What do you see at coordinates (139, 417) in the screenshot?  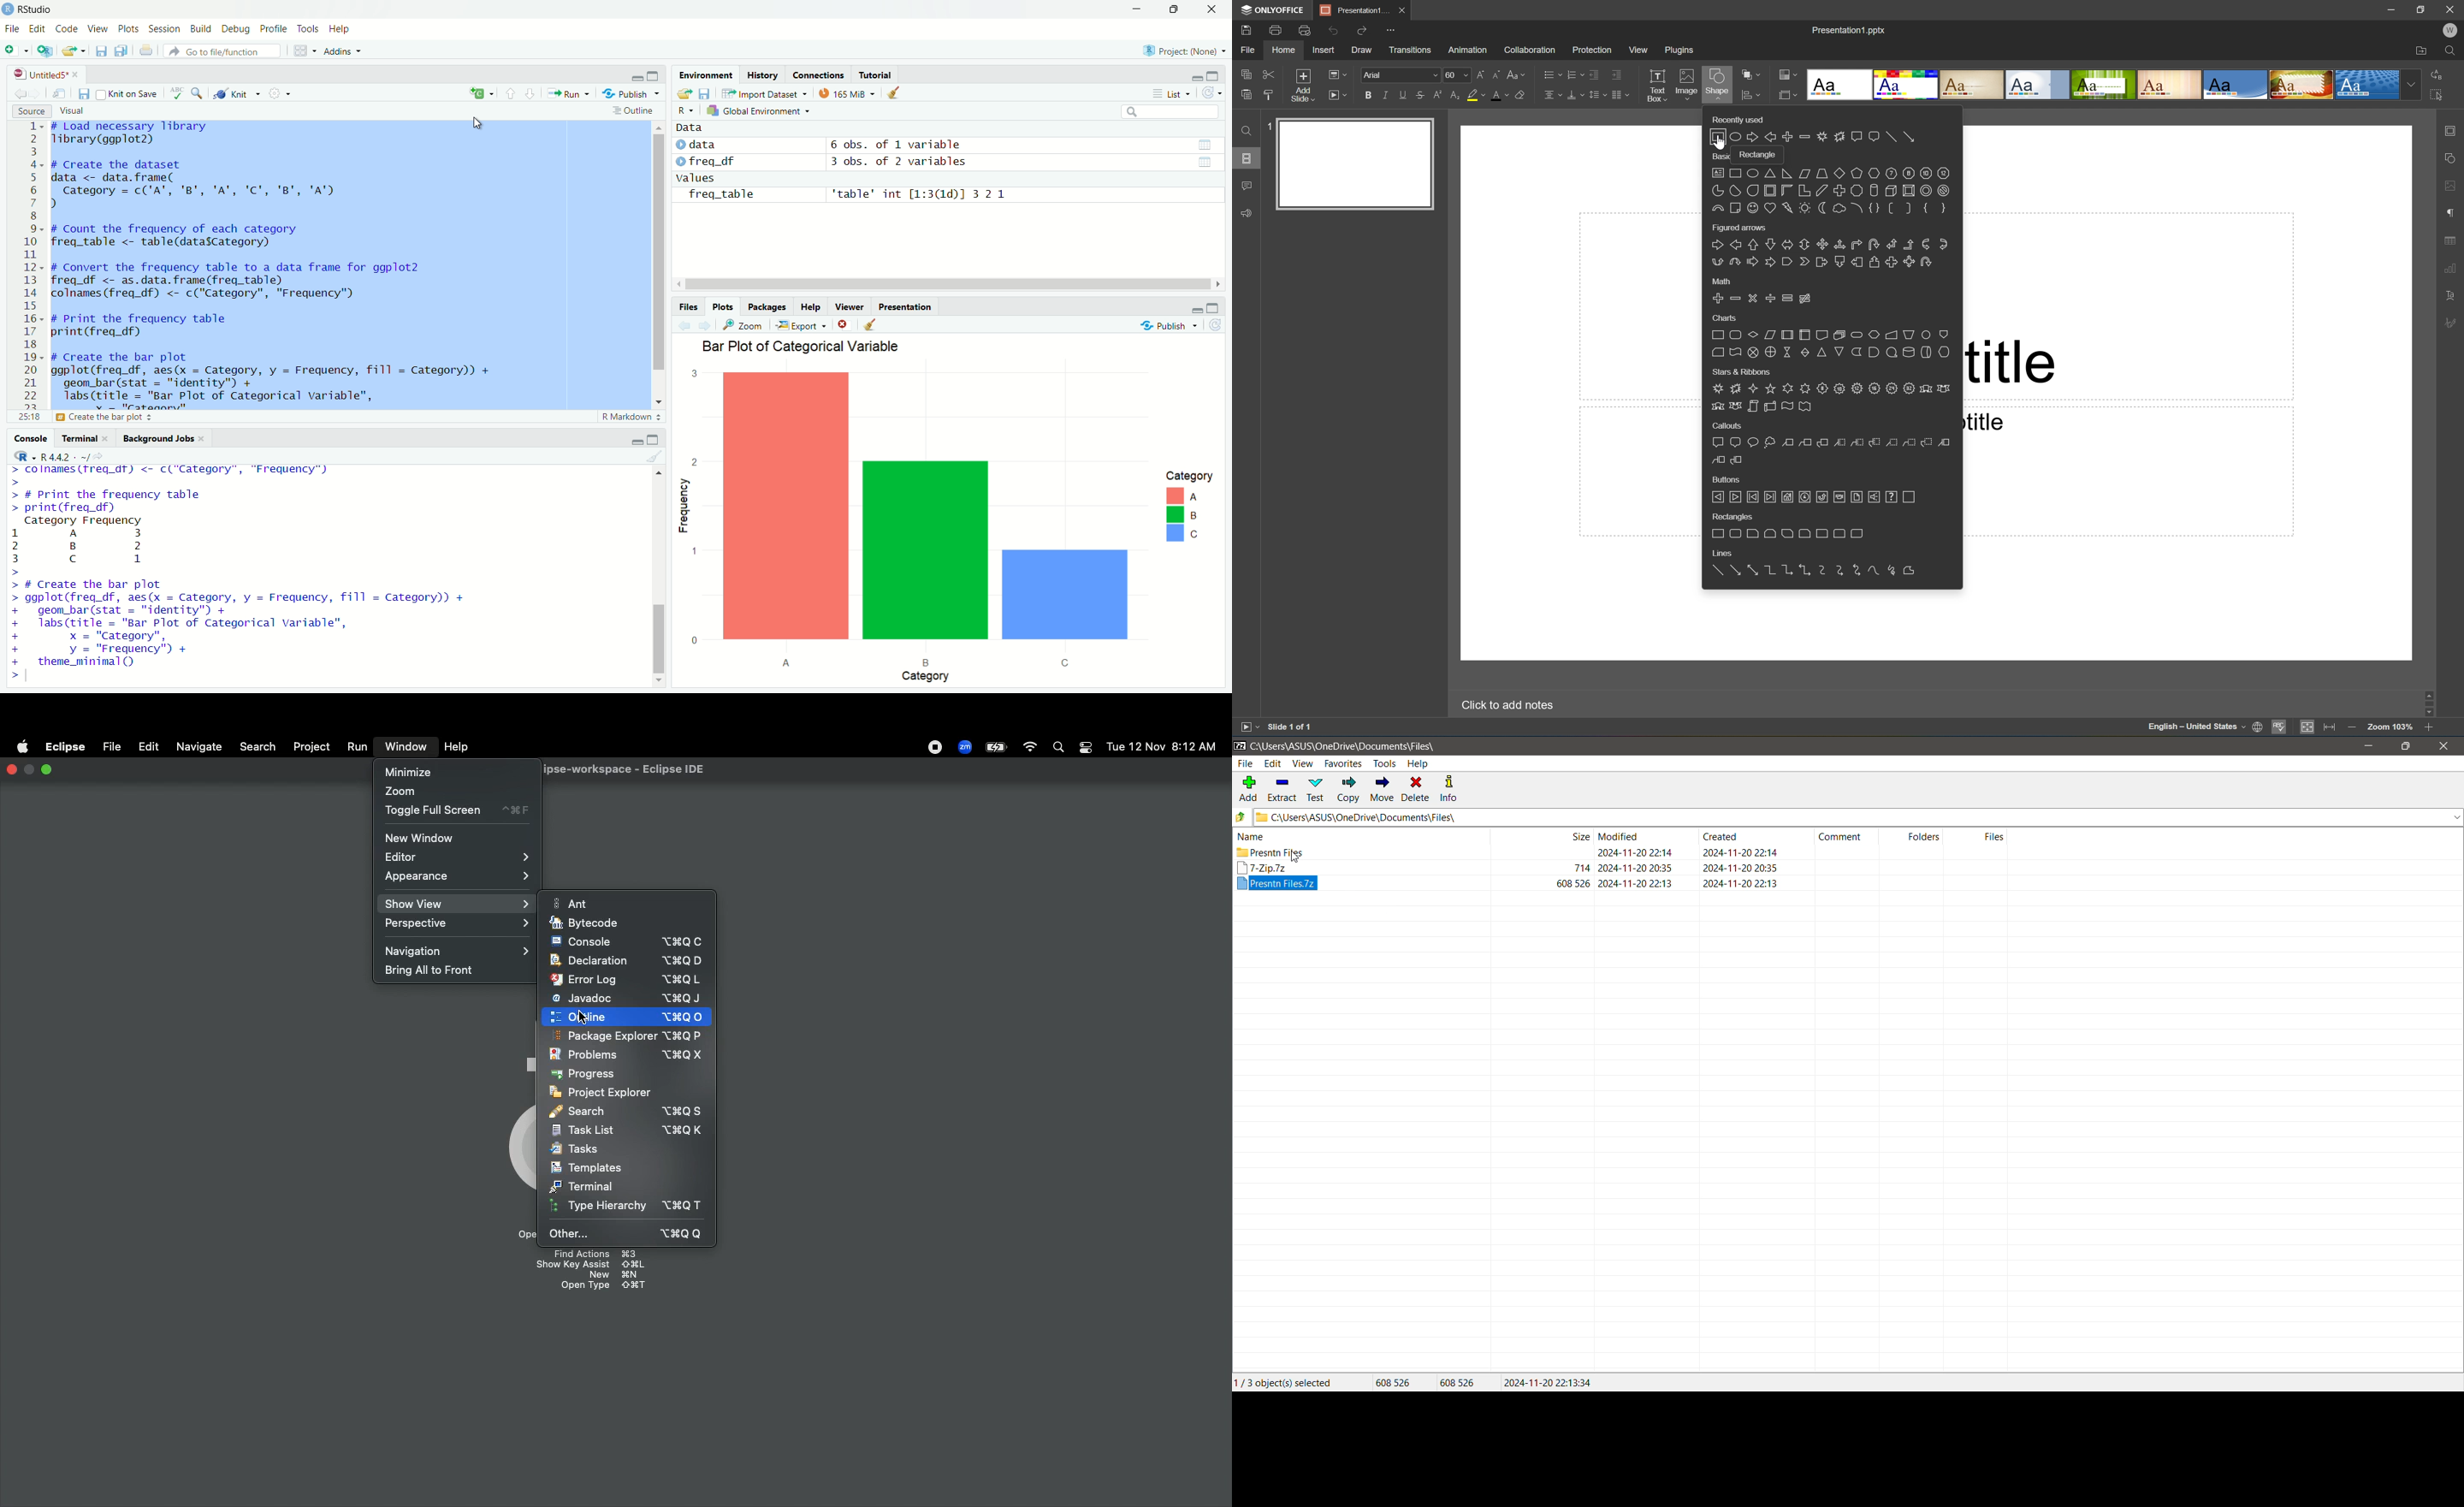 I see `Create the bar plot` at bounding box center [139, 417].